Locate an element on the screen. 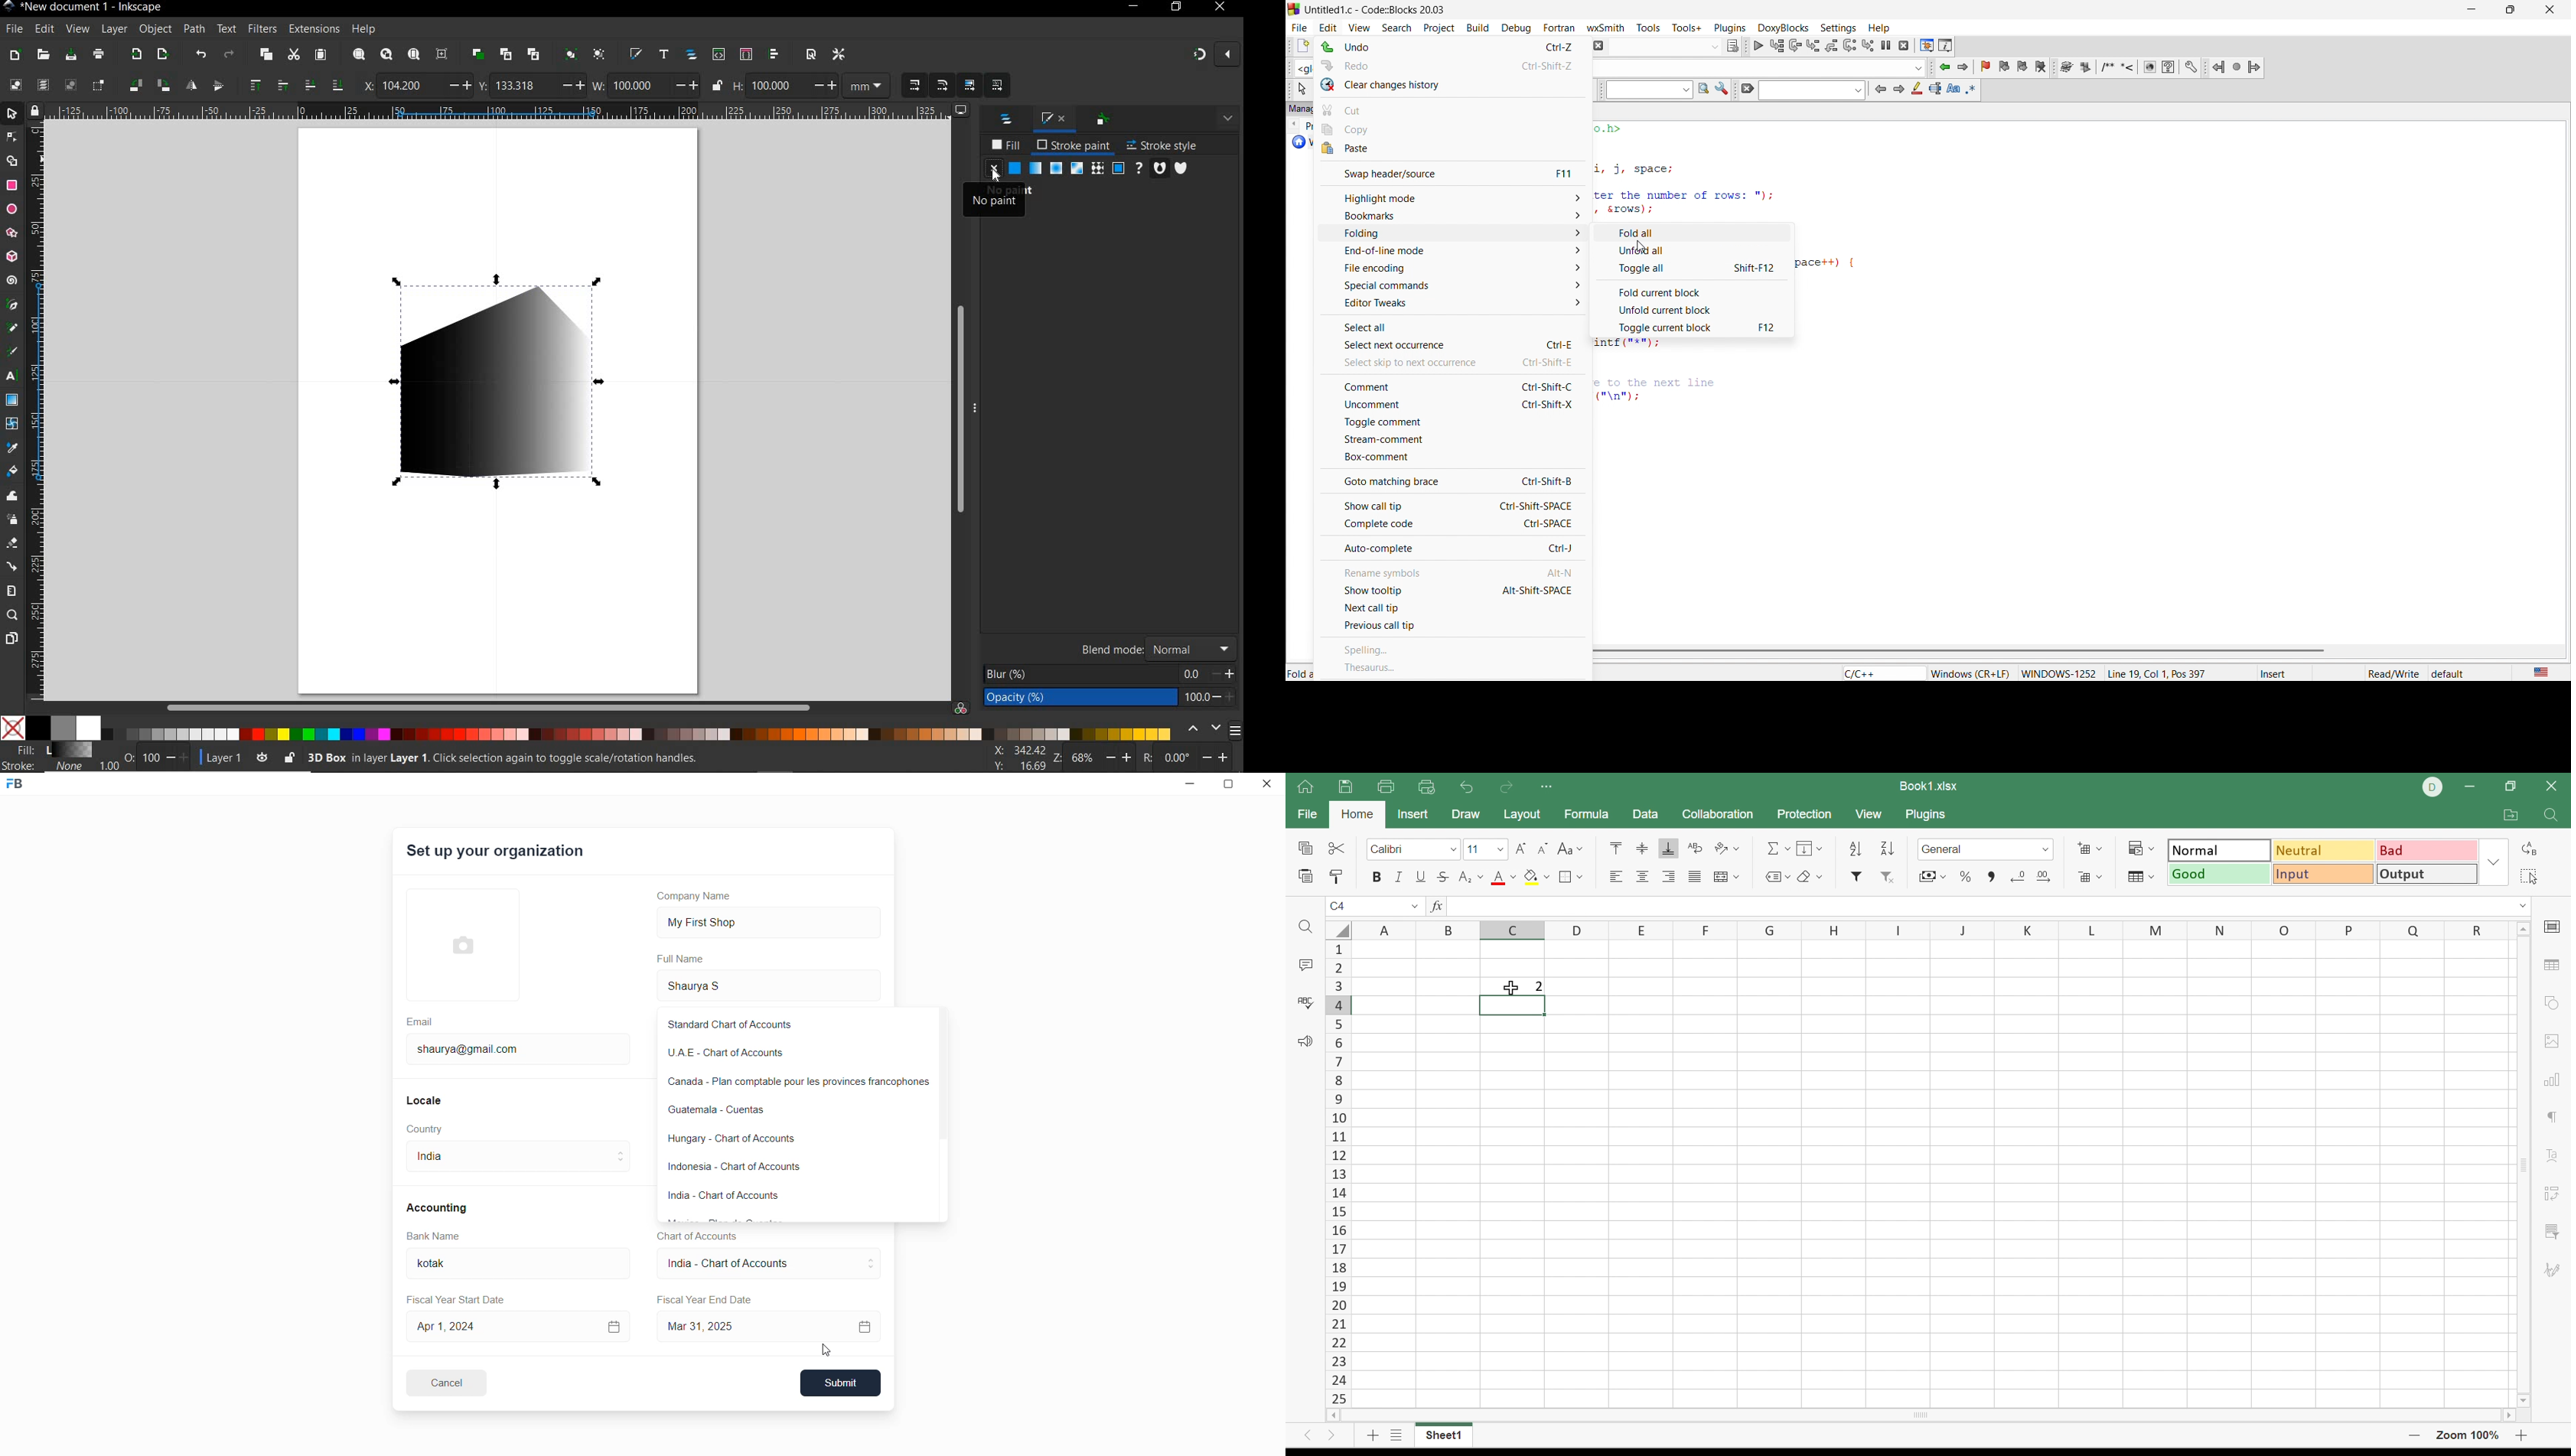  bookmarks is located at coordinates (1449, 216).